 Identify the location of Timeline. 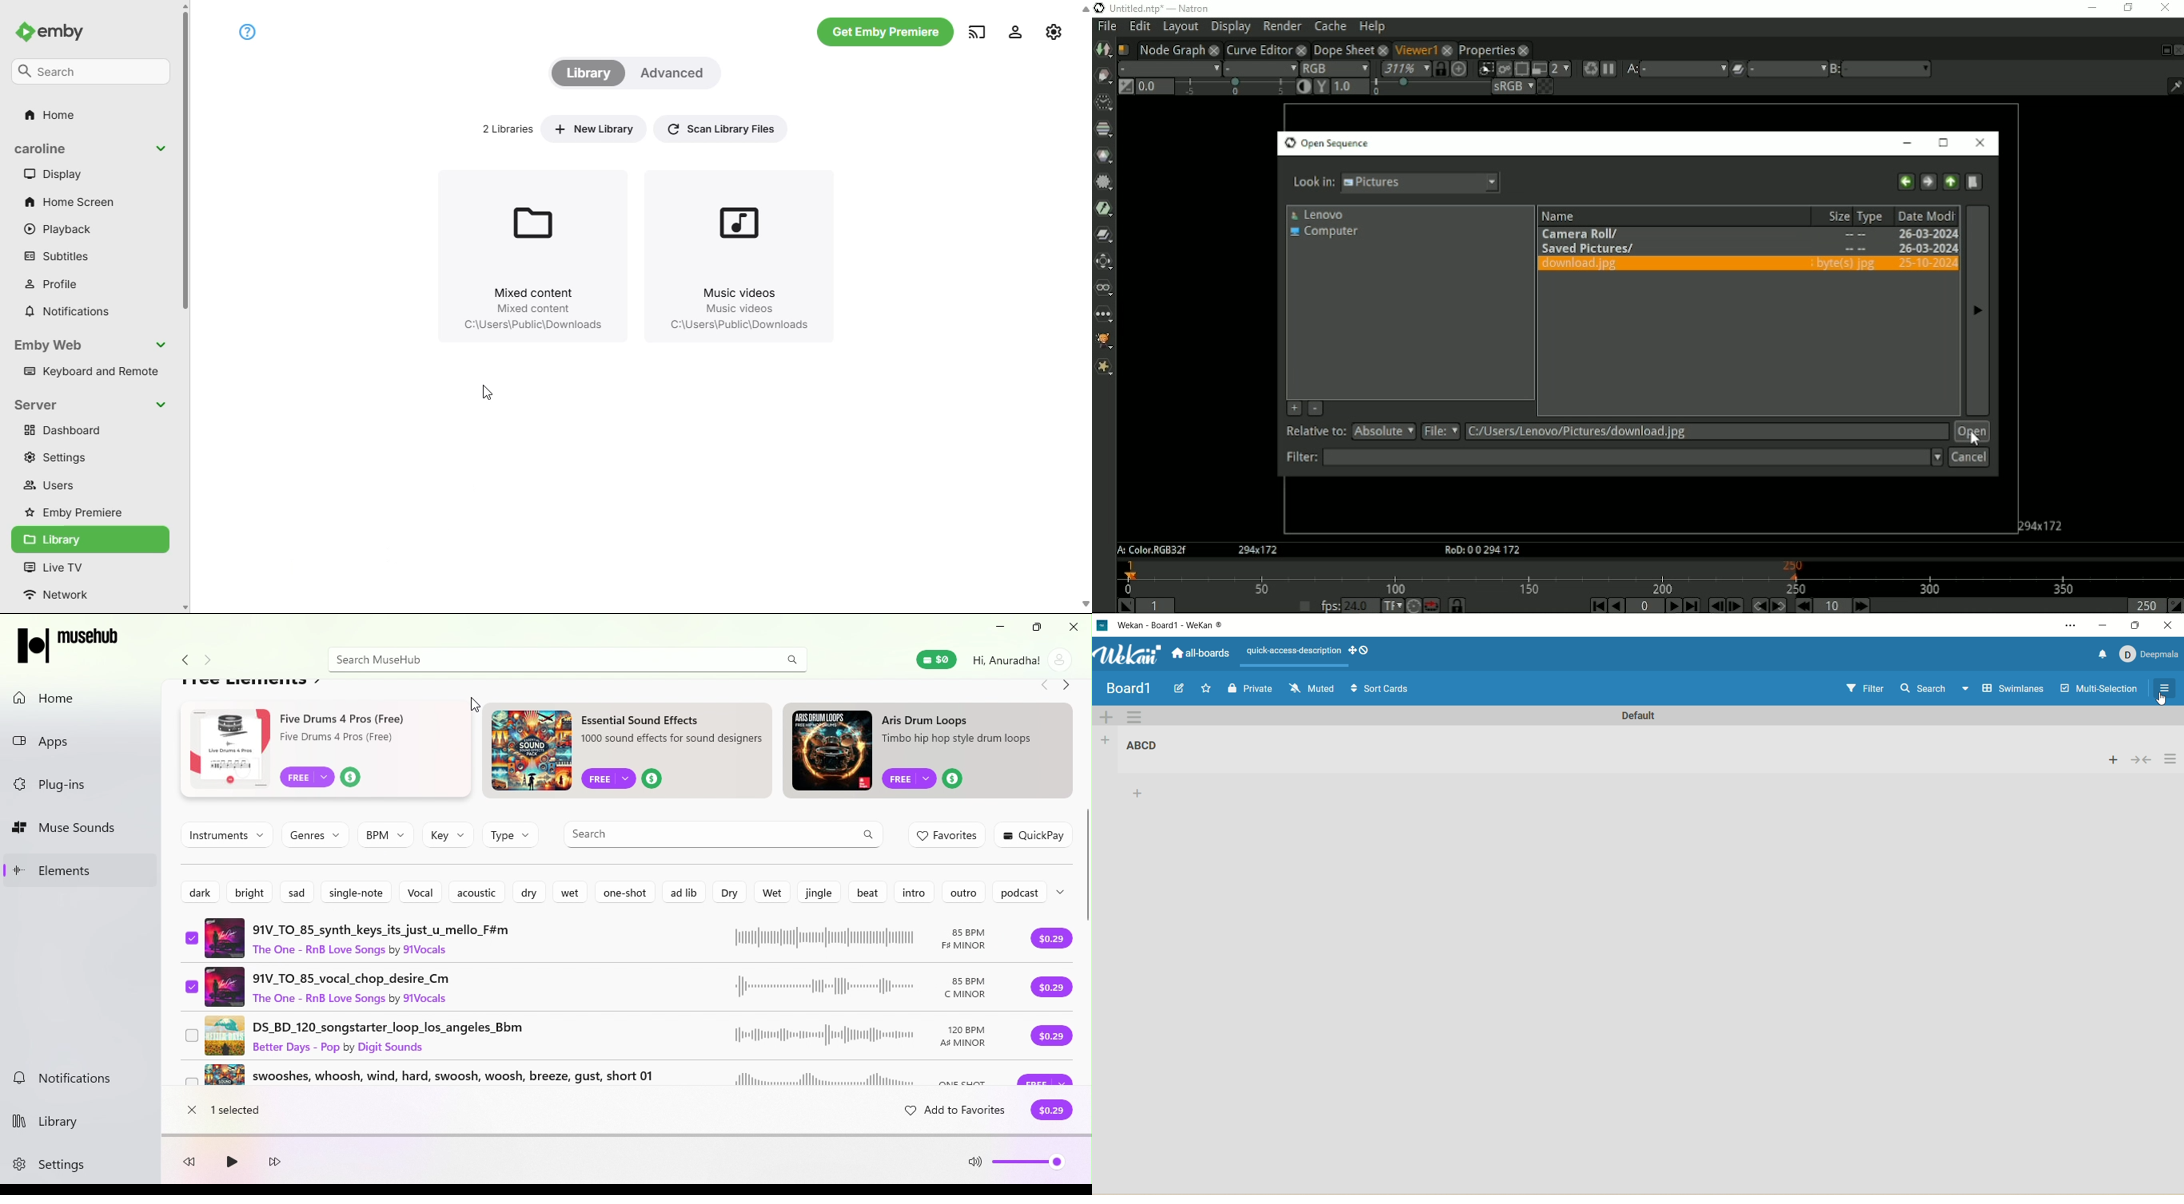
(1651, 577).